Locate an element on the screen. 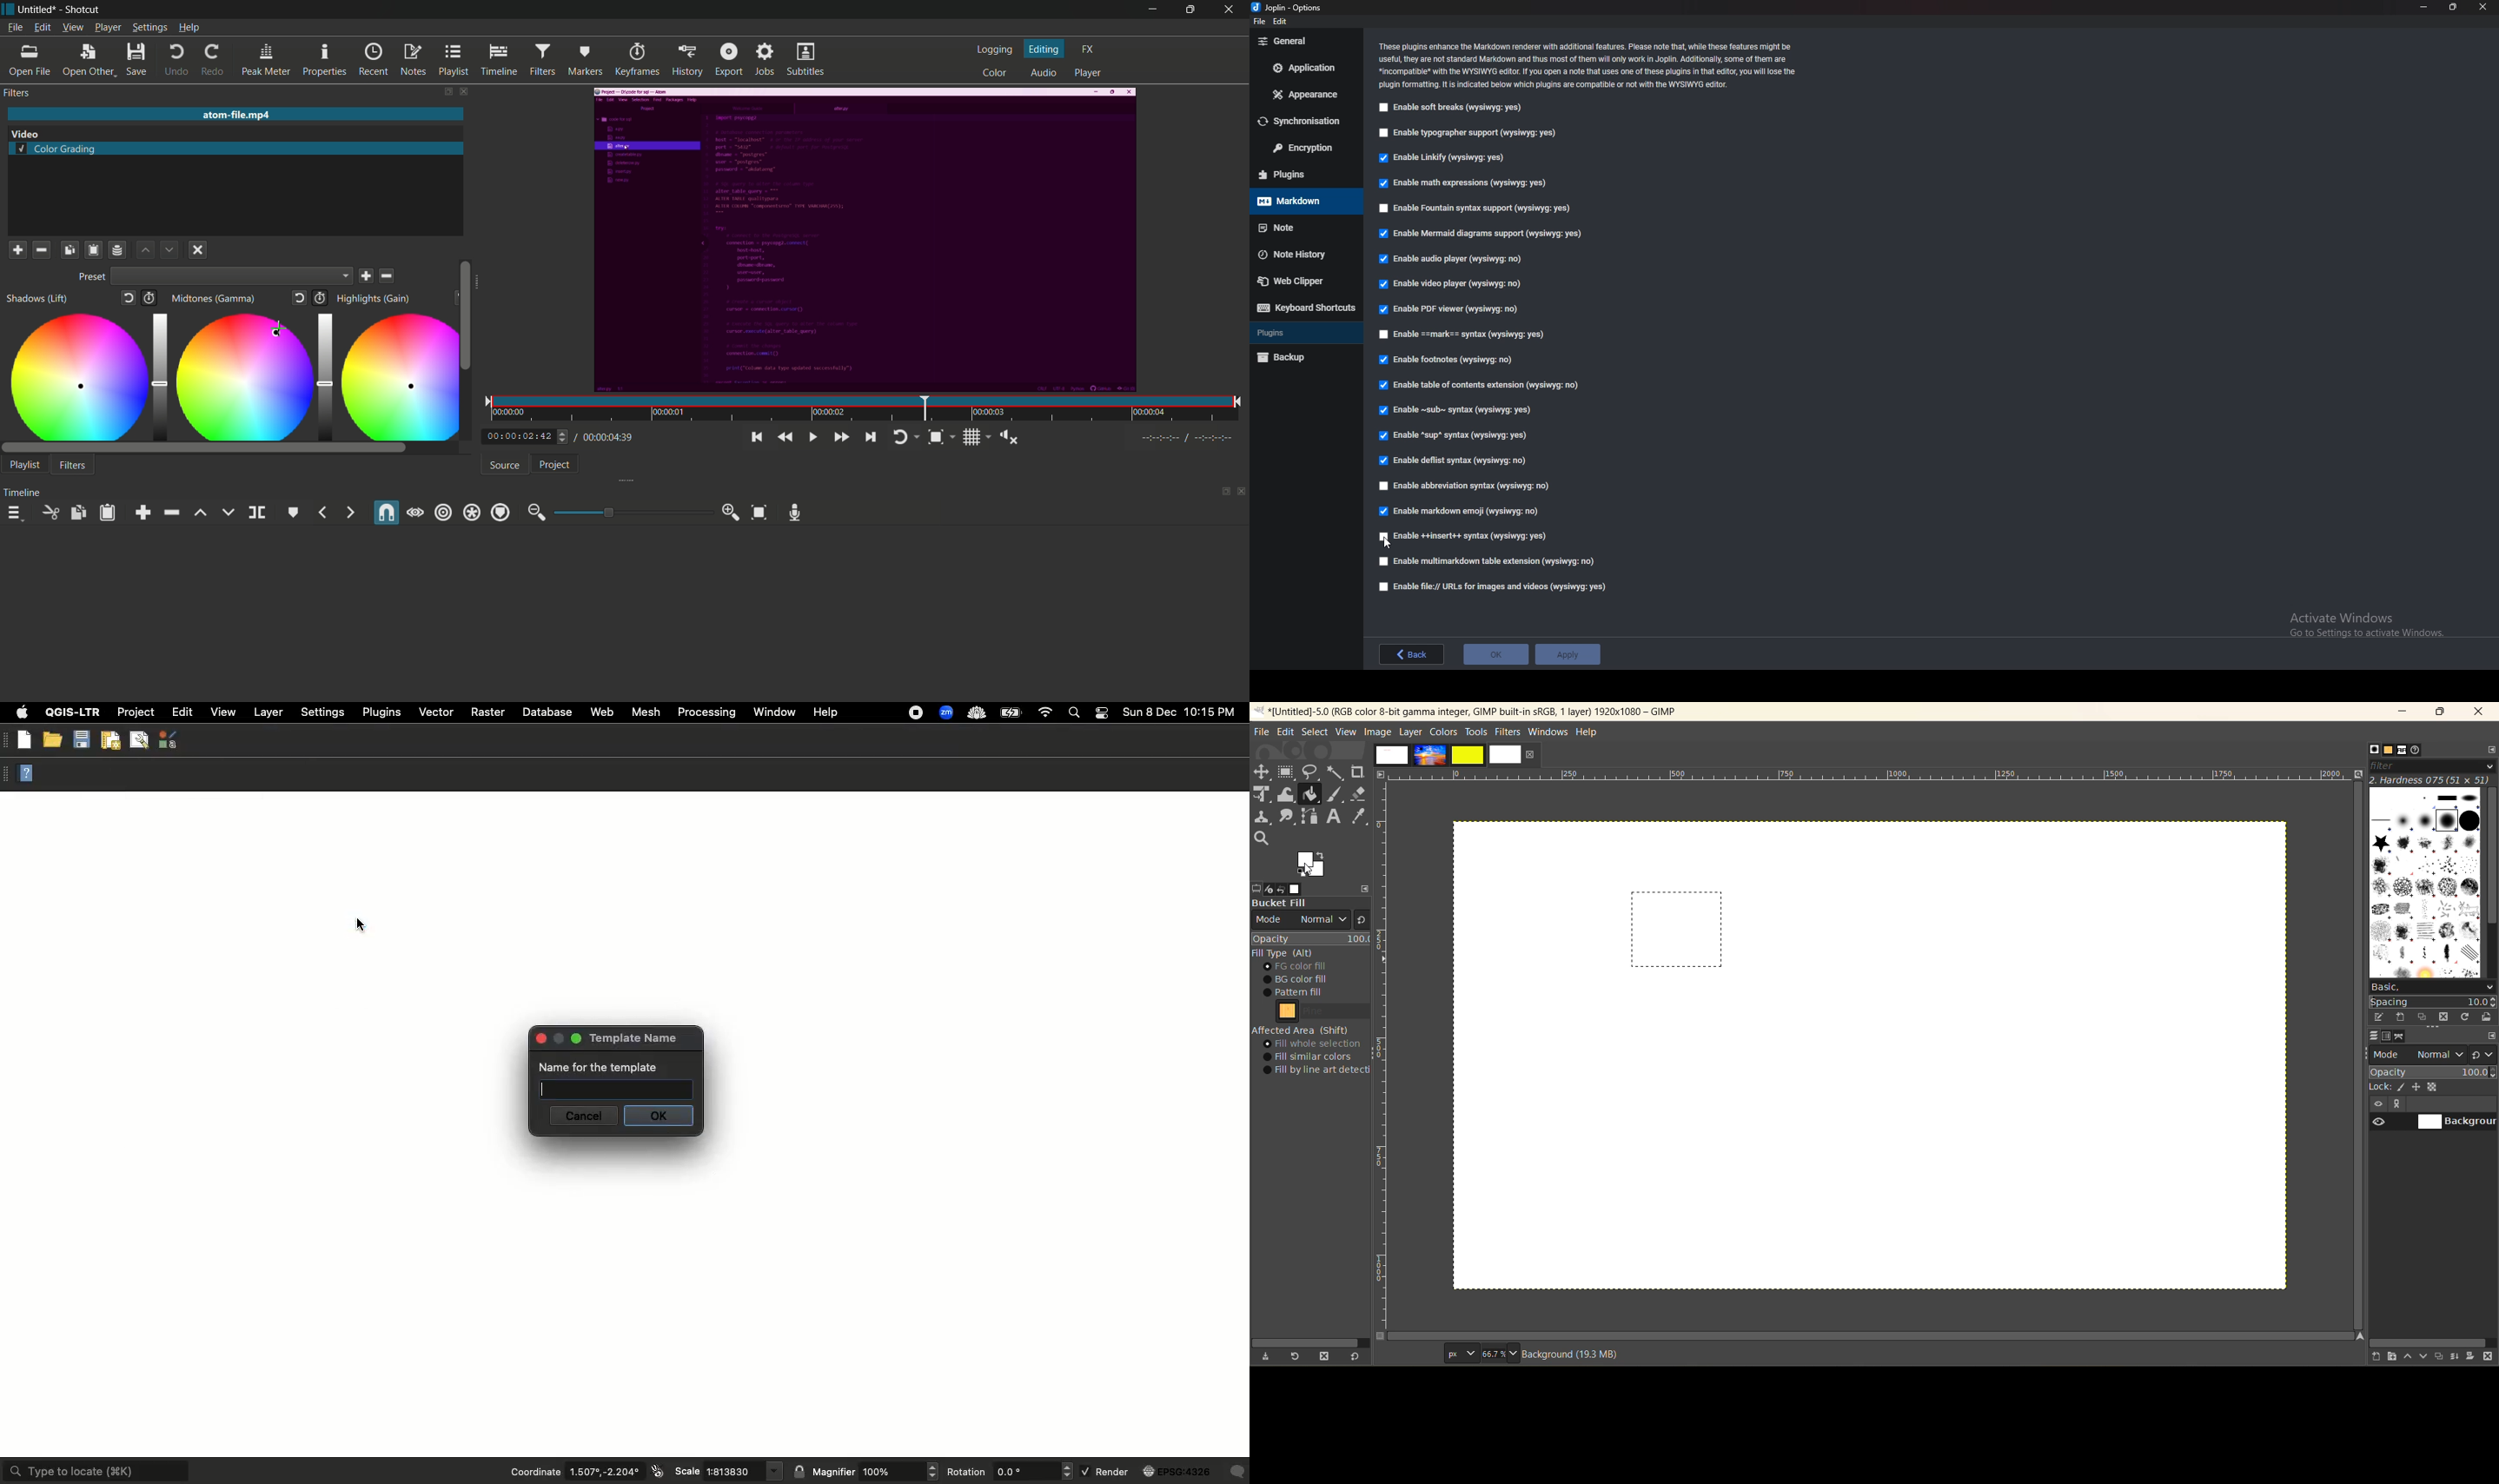 This screenshot has height=1484, width=2520. change layout is located at coordinates (1222, 493).